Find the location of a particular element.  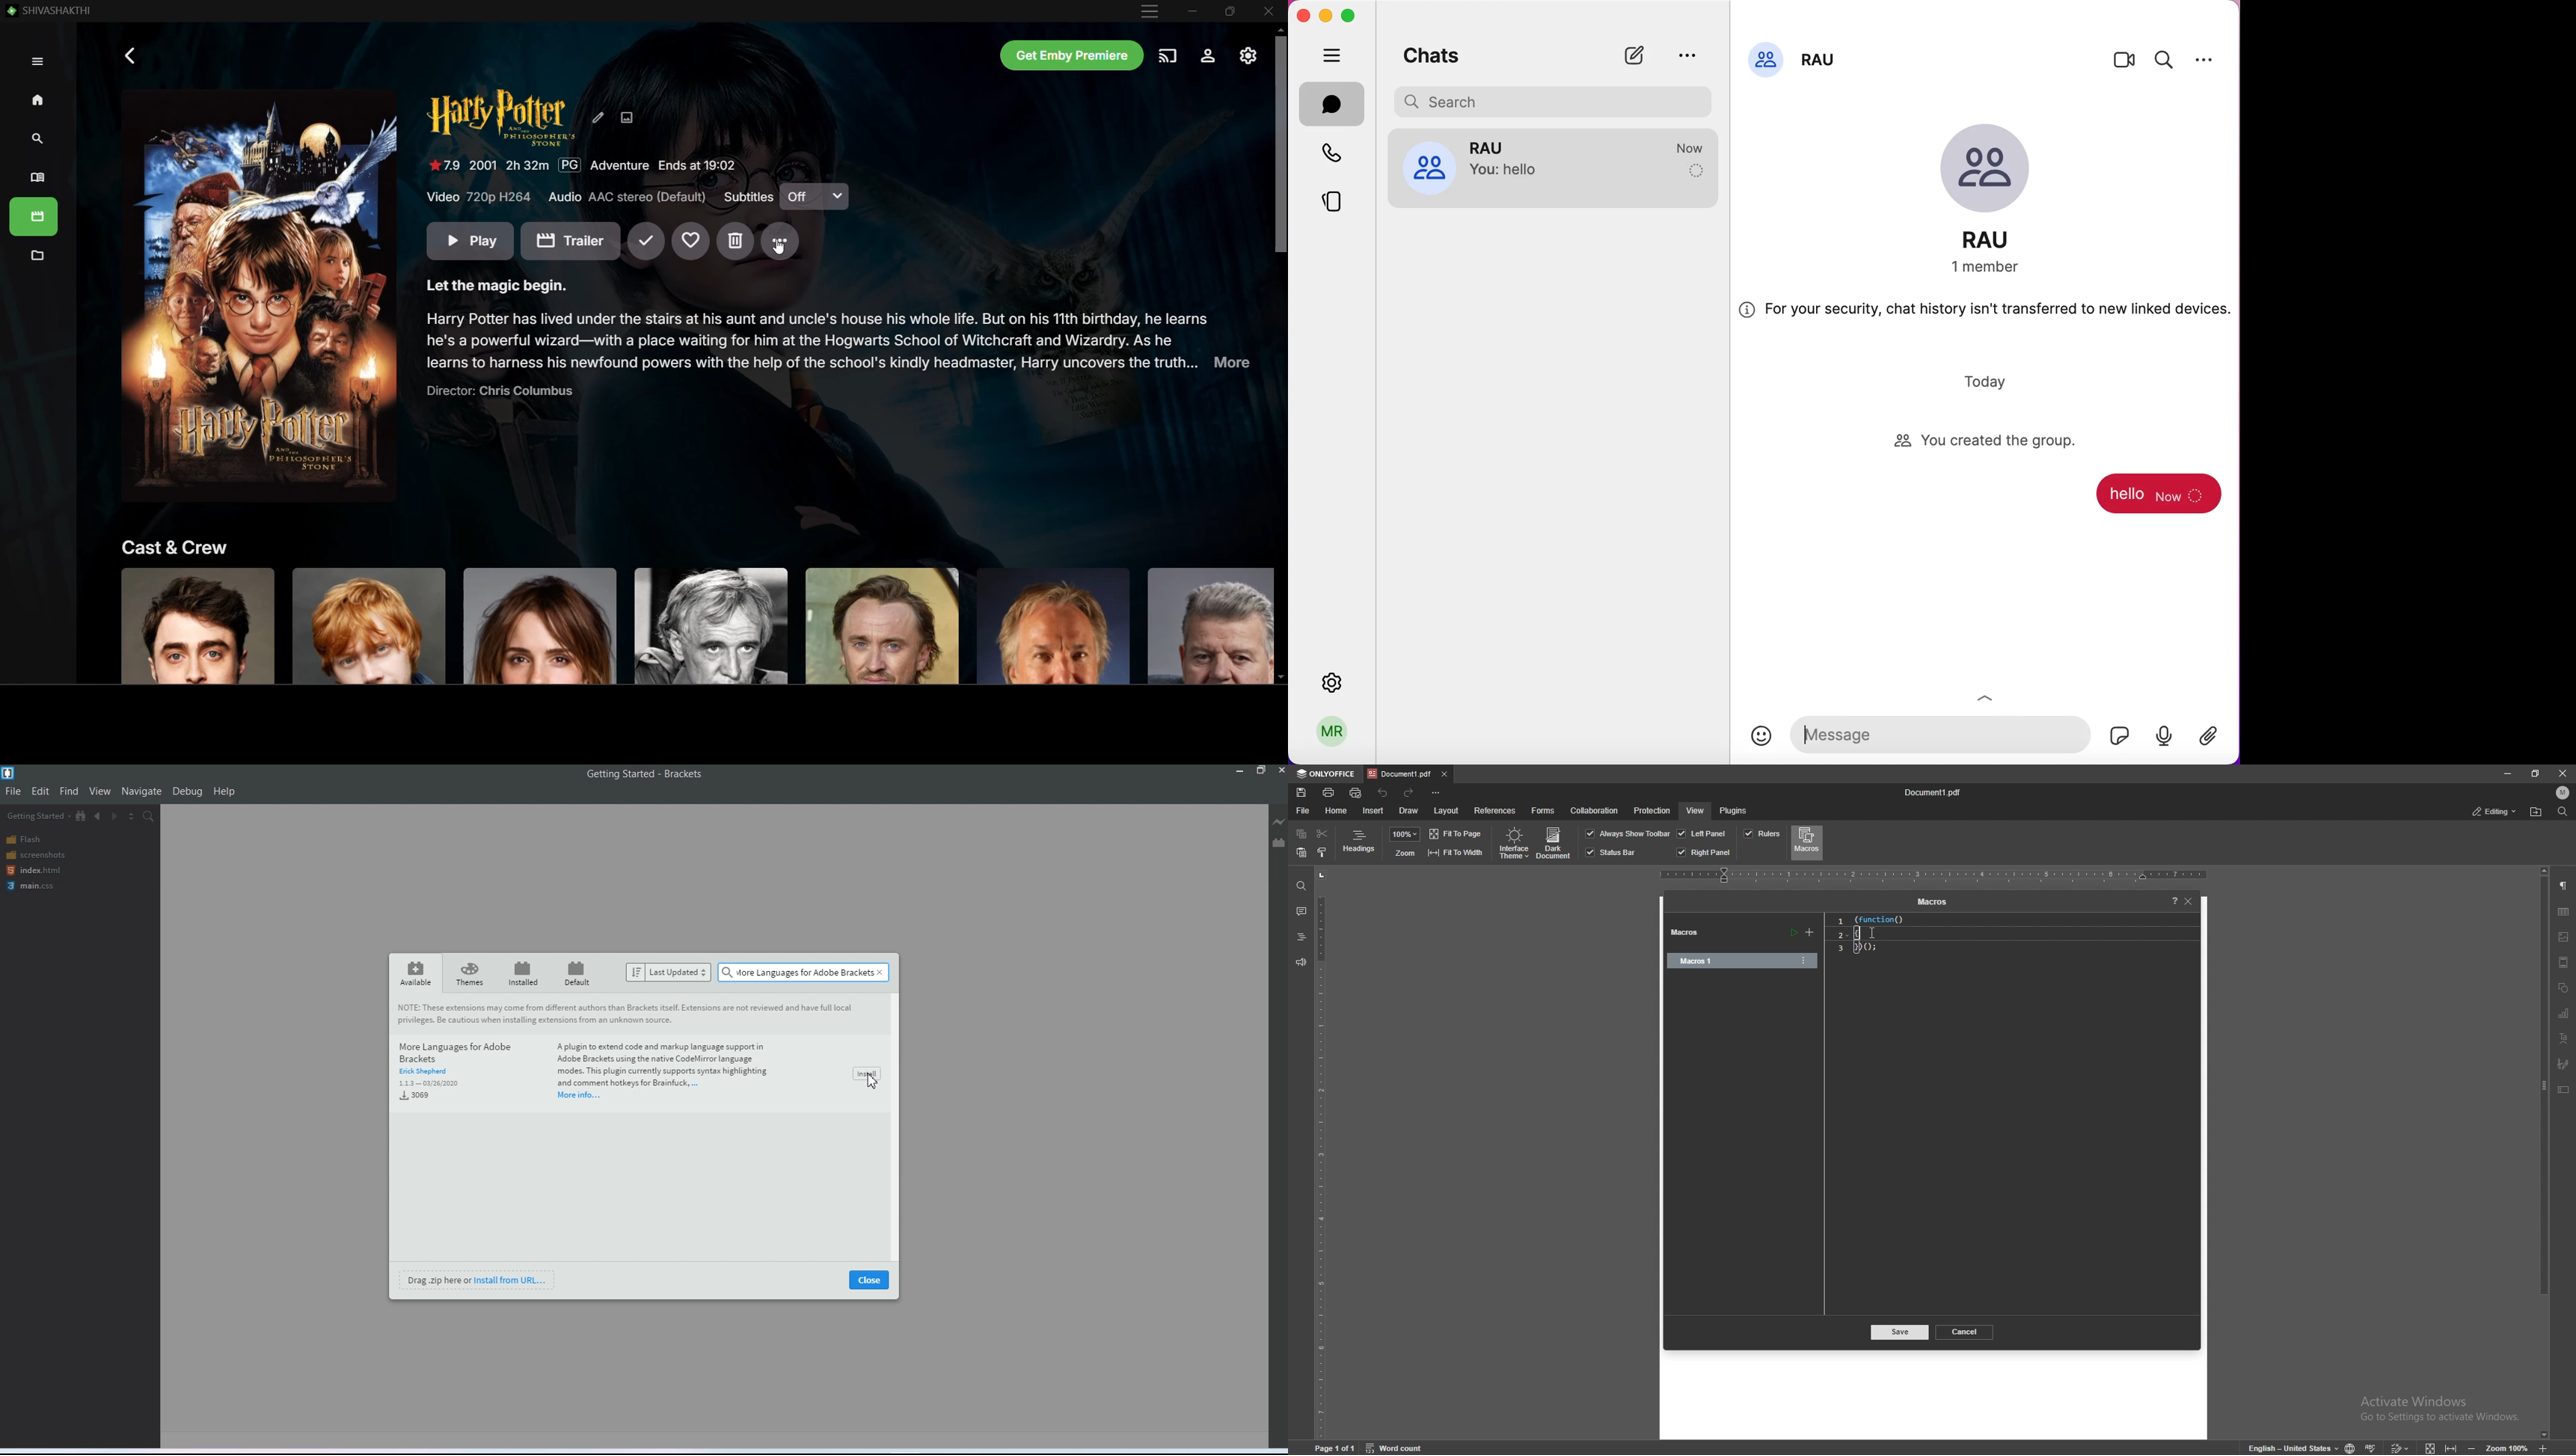

hide bar is located at coordinates (1334, 56).